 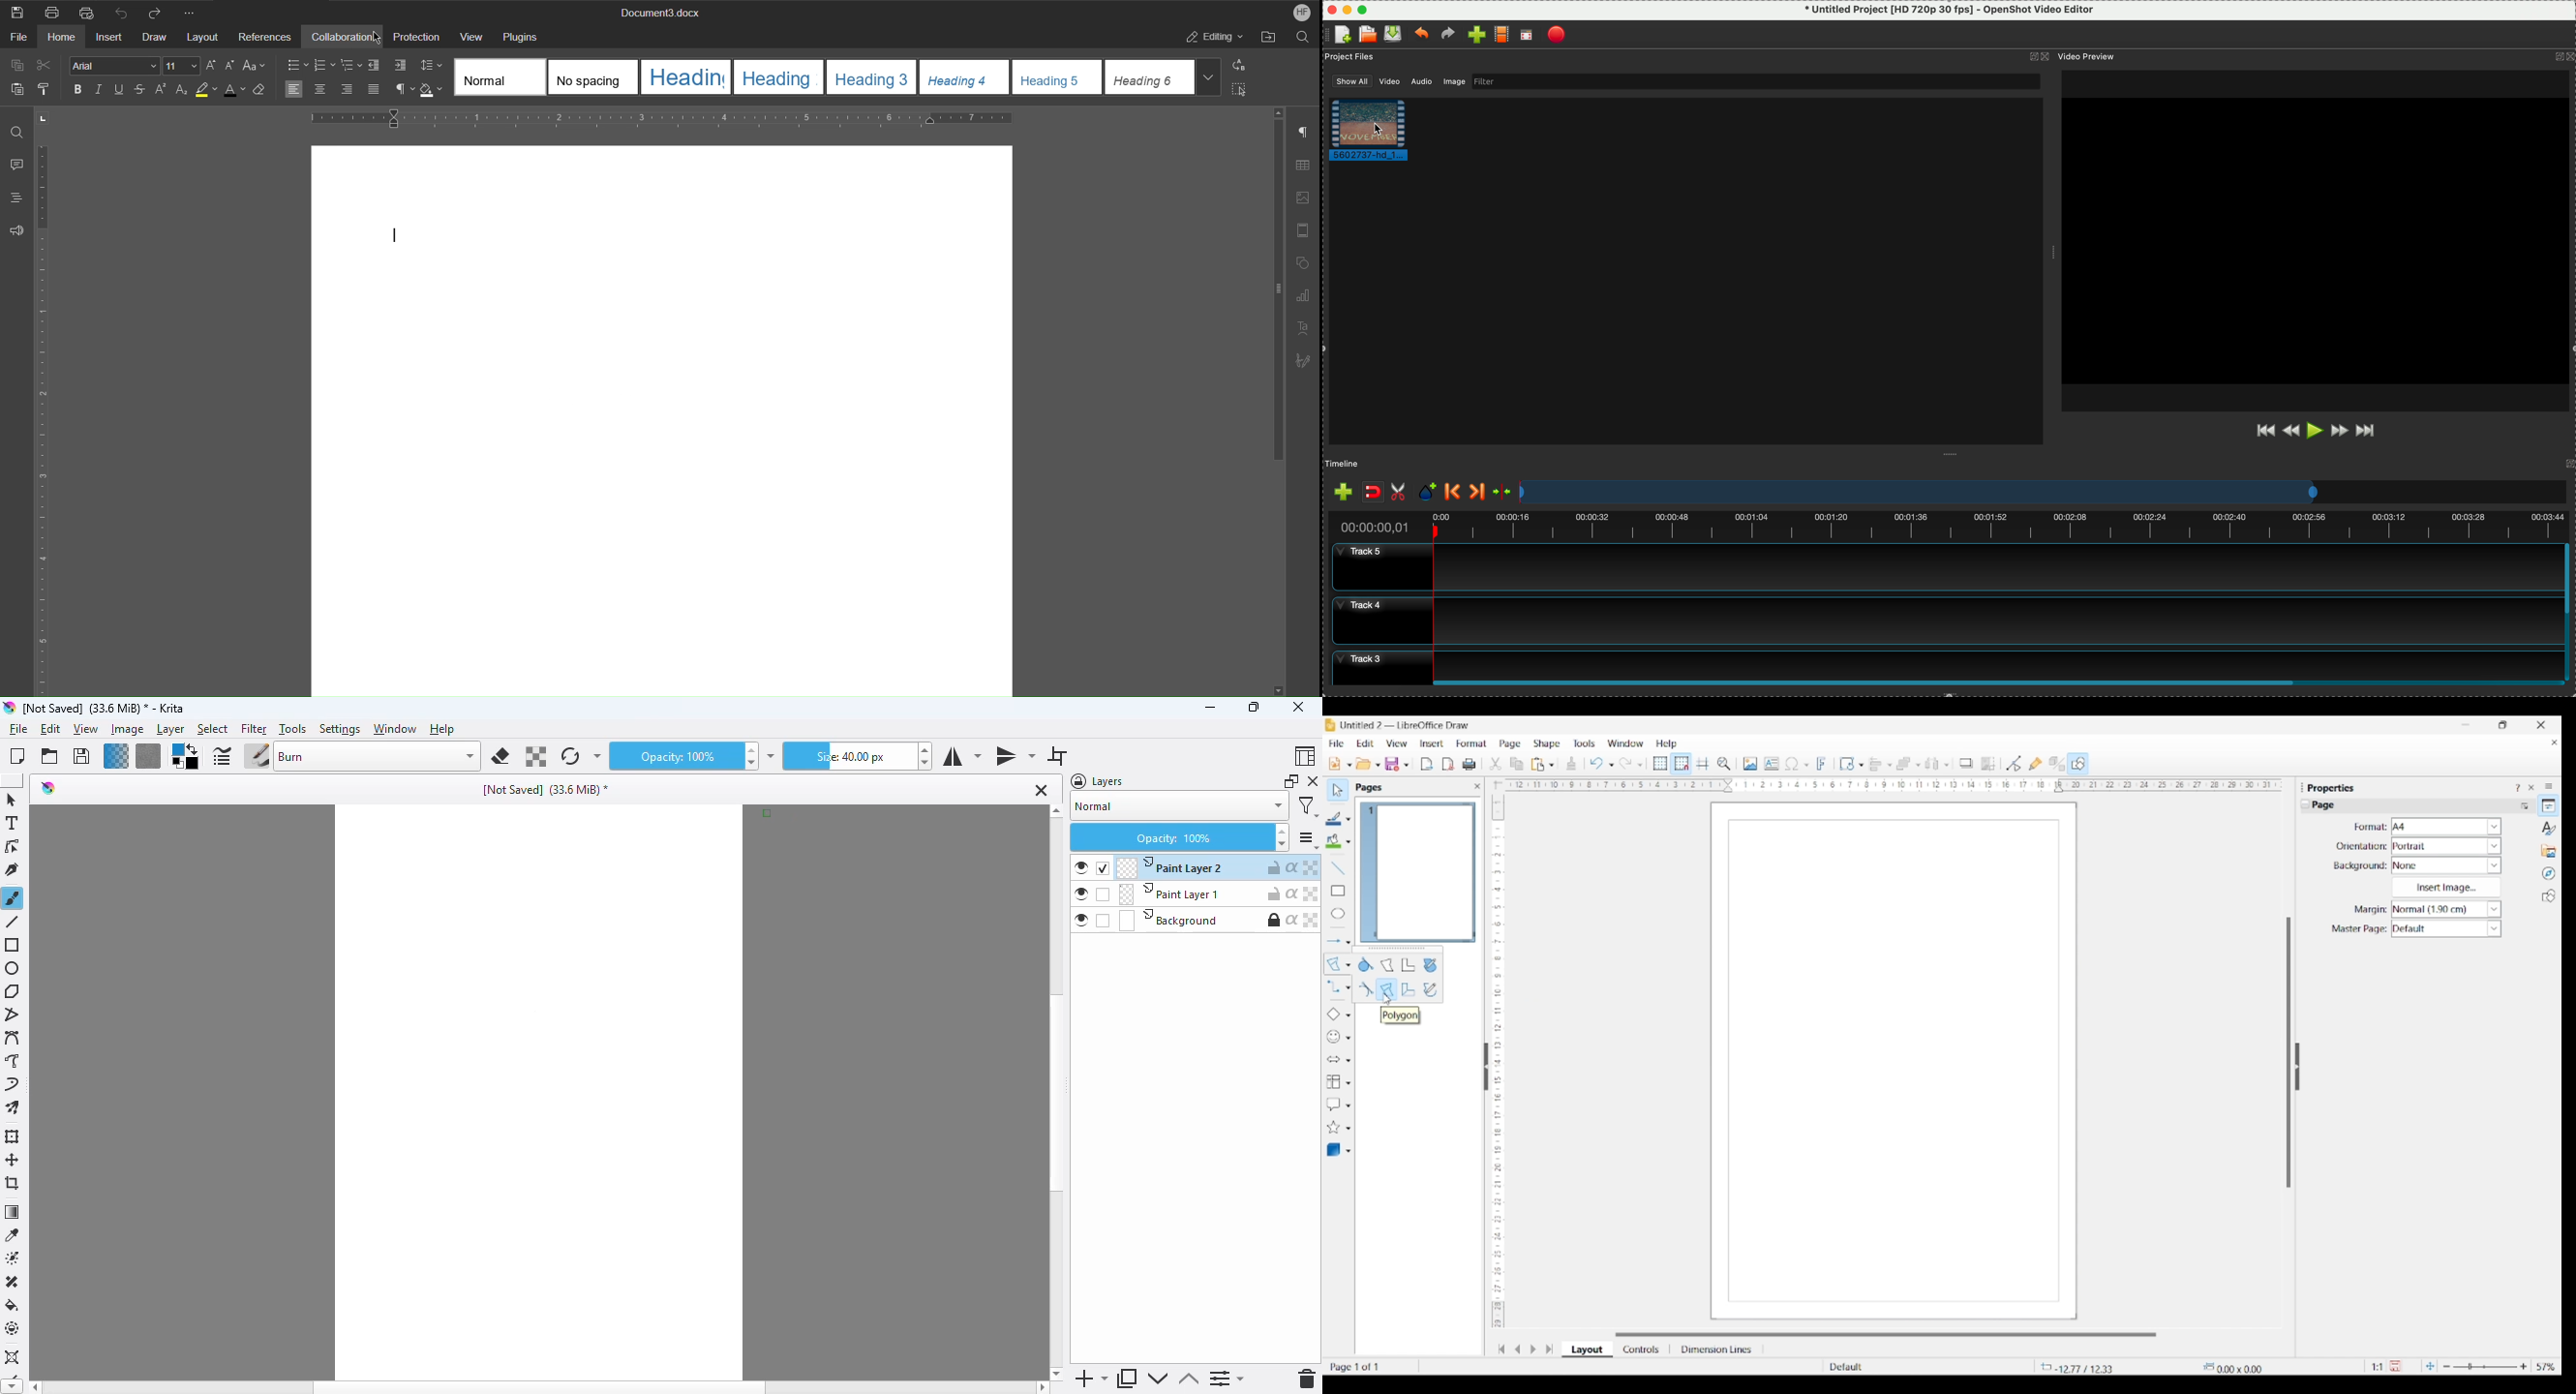 I want to click on Selected transformation, so click(x=1846, y=763).